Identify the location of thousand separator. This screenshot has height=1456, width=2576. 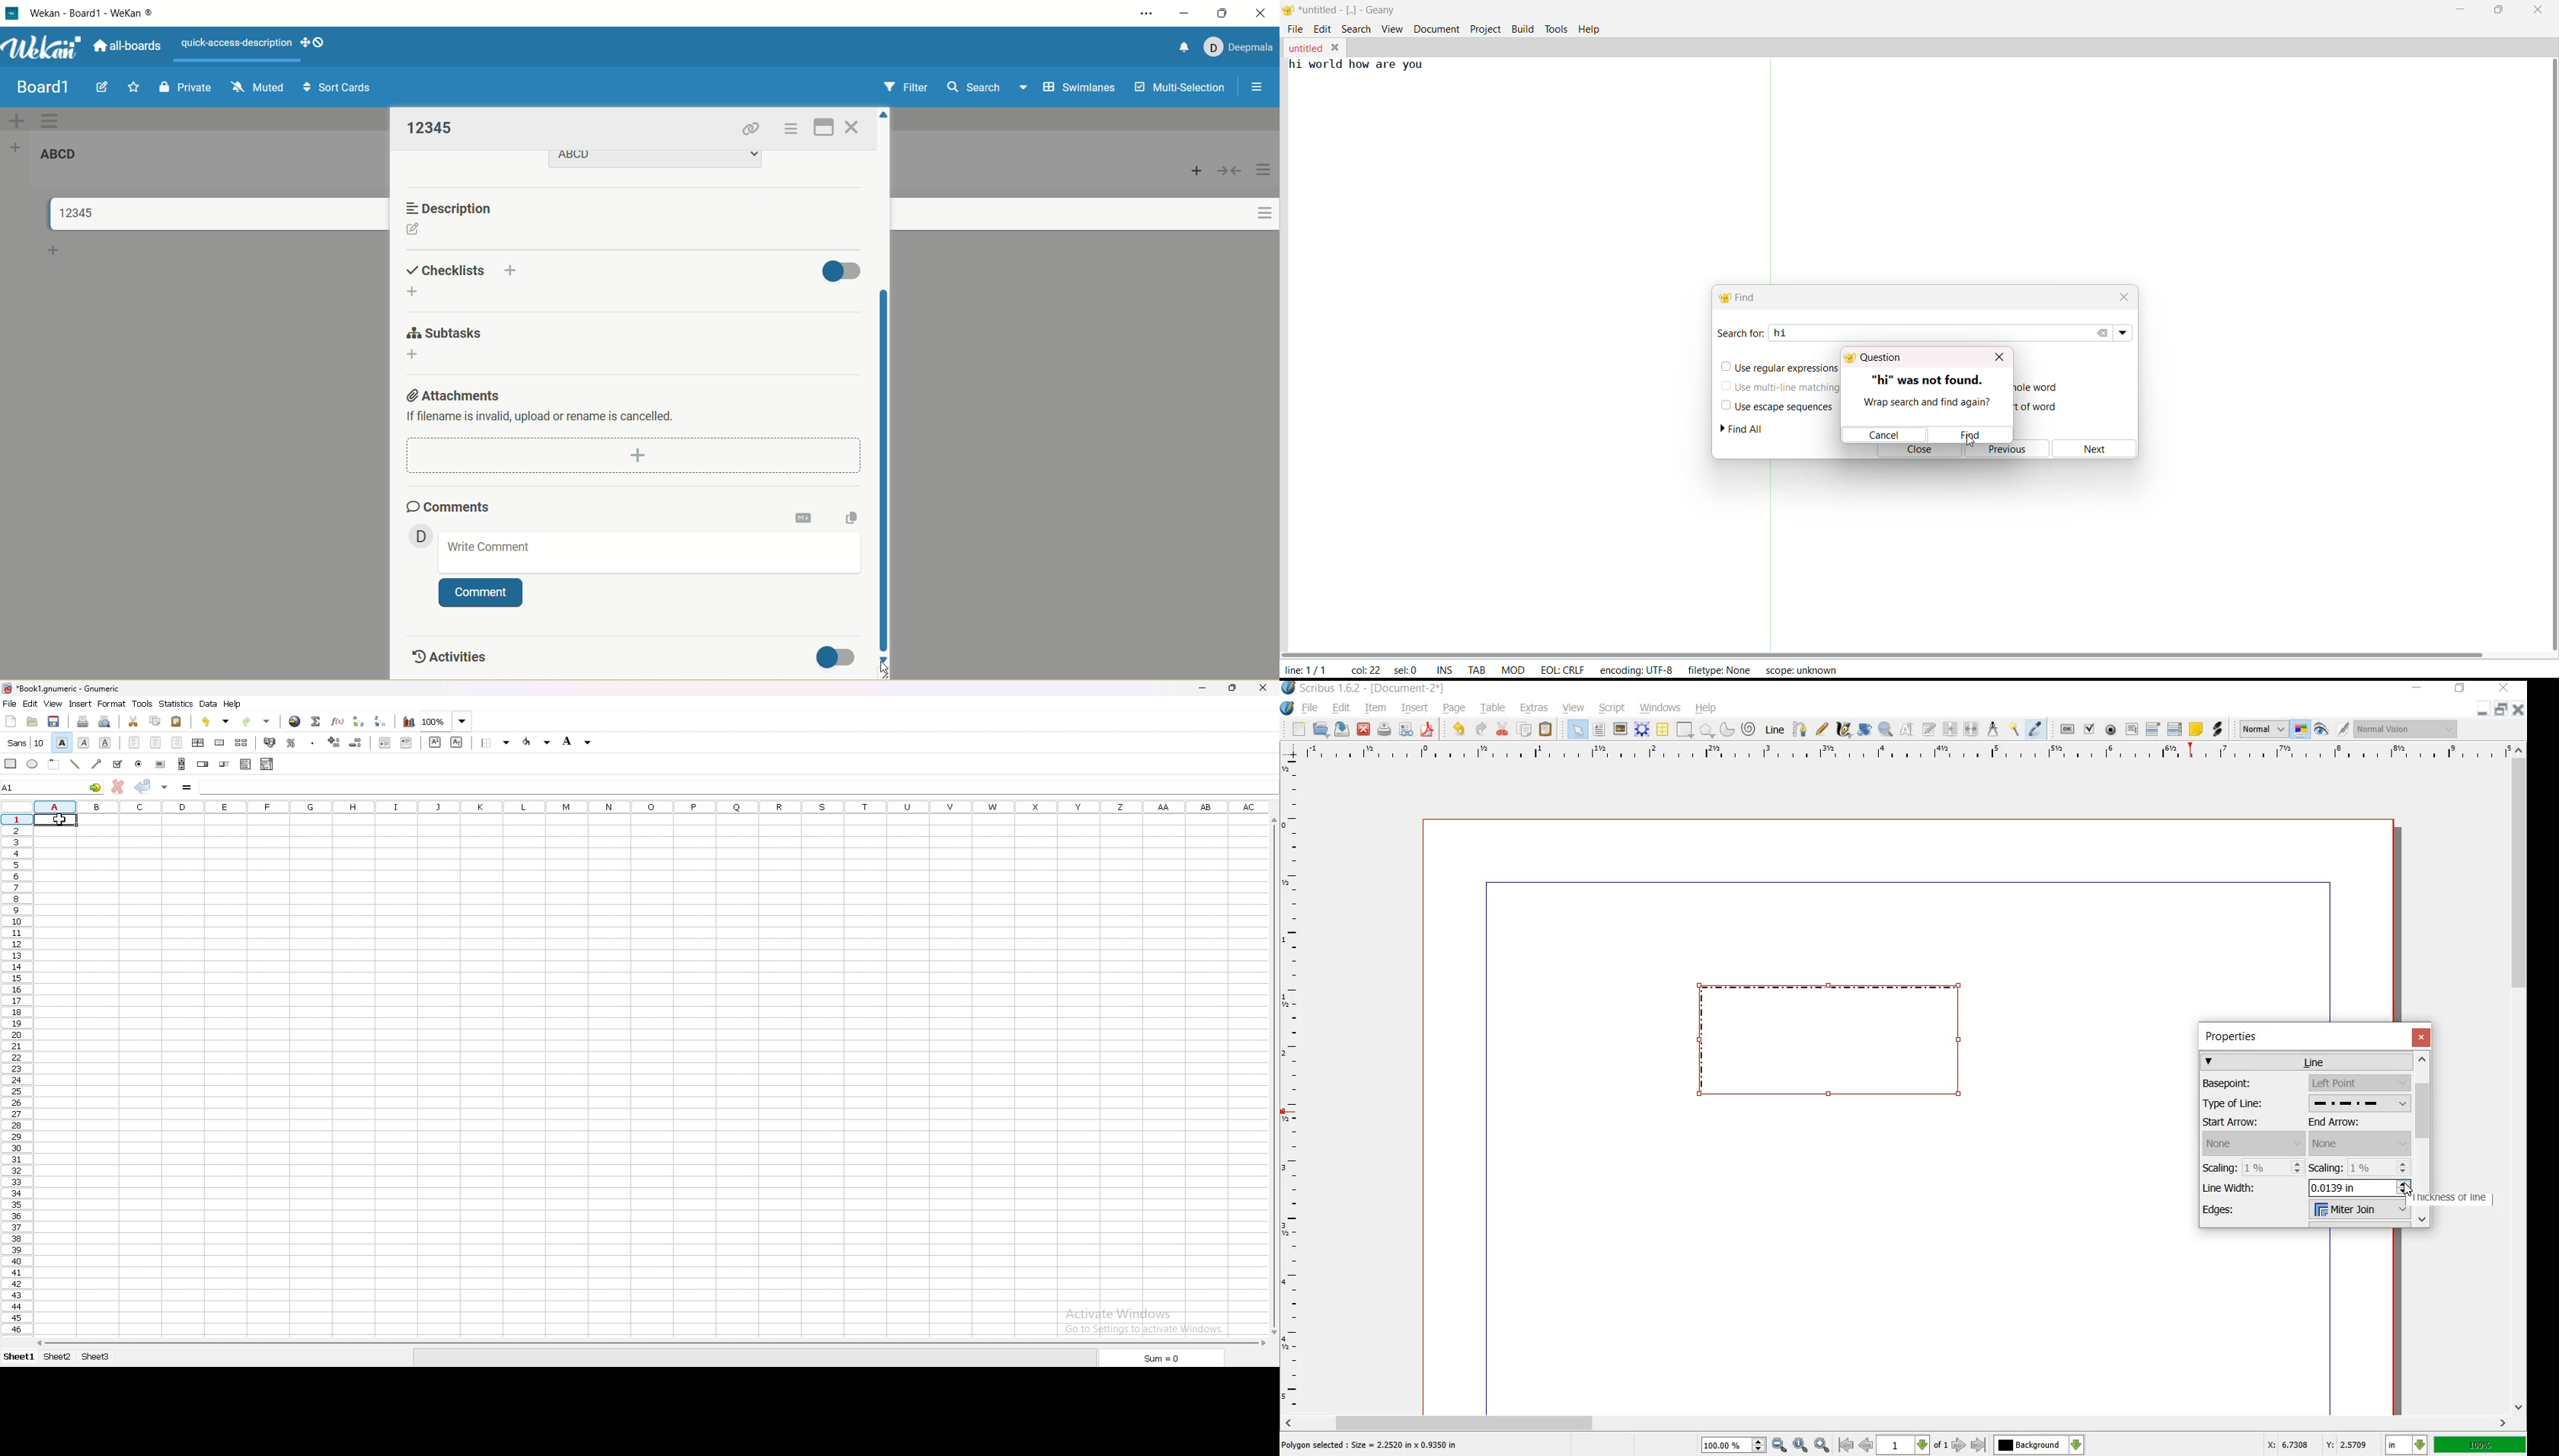
(313, 743).